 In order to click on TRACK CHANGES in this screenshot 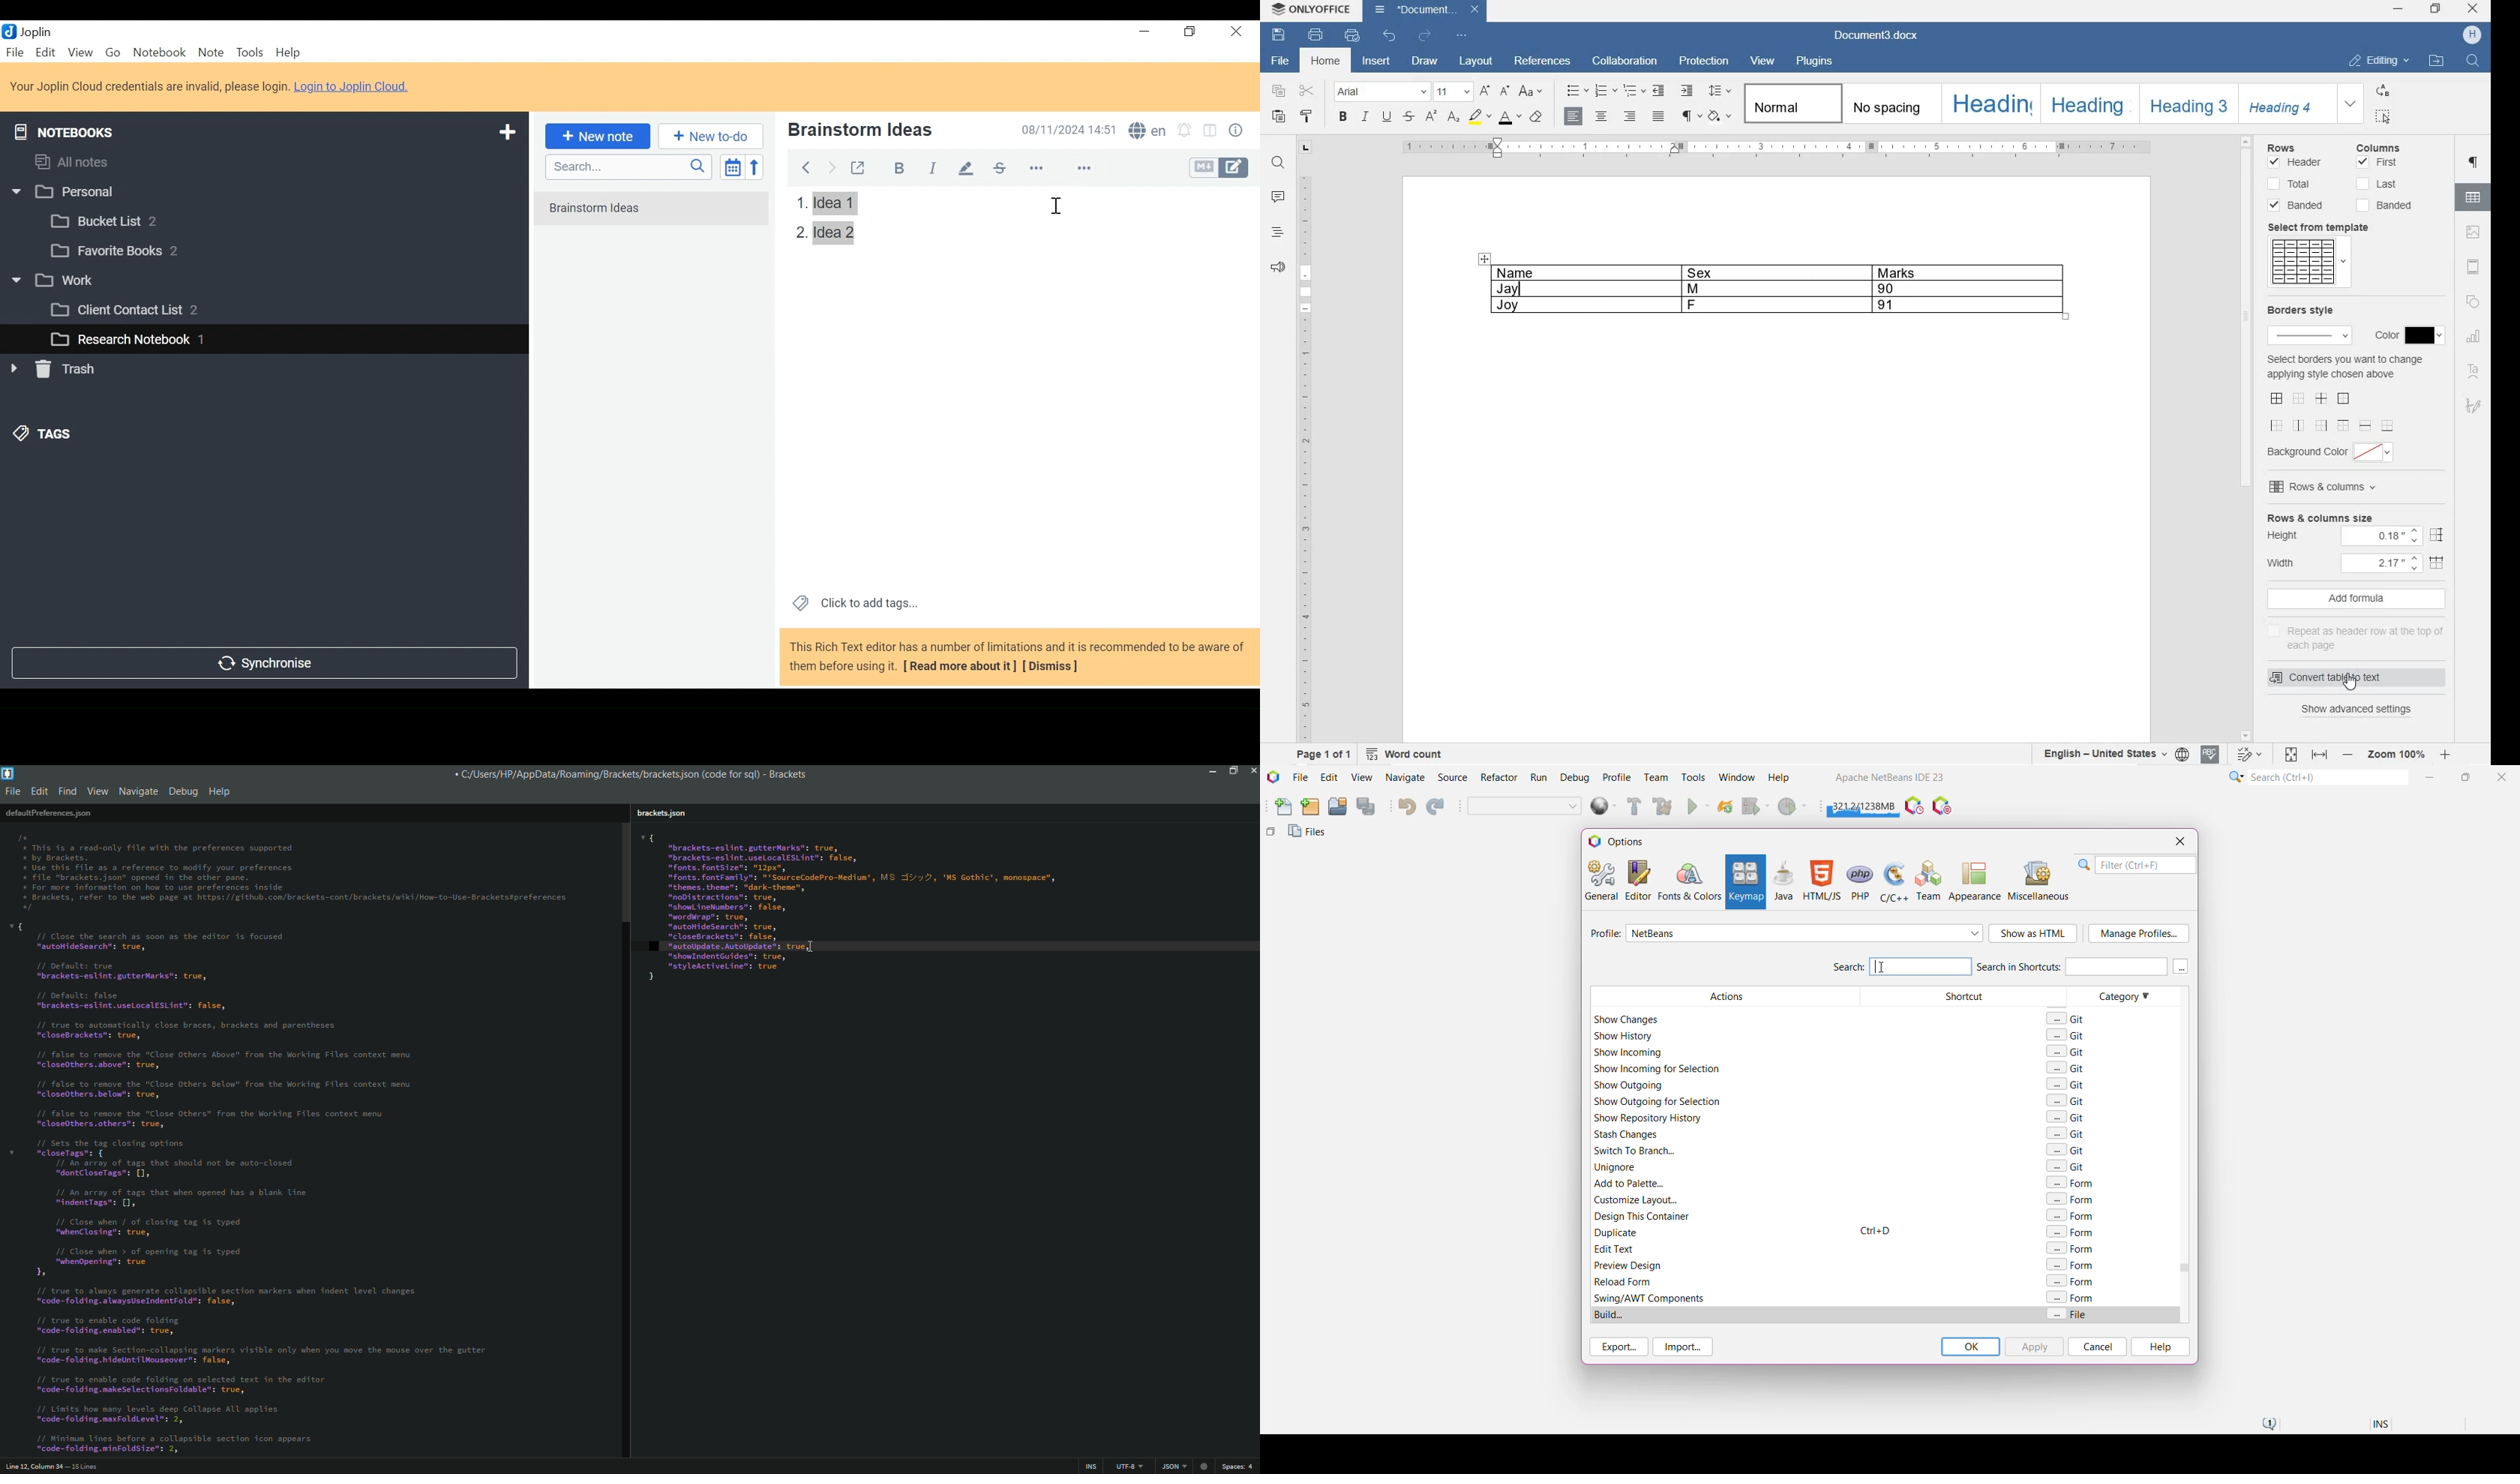, I will do `click(2250, 753)`.